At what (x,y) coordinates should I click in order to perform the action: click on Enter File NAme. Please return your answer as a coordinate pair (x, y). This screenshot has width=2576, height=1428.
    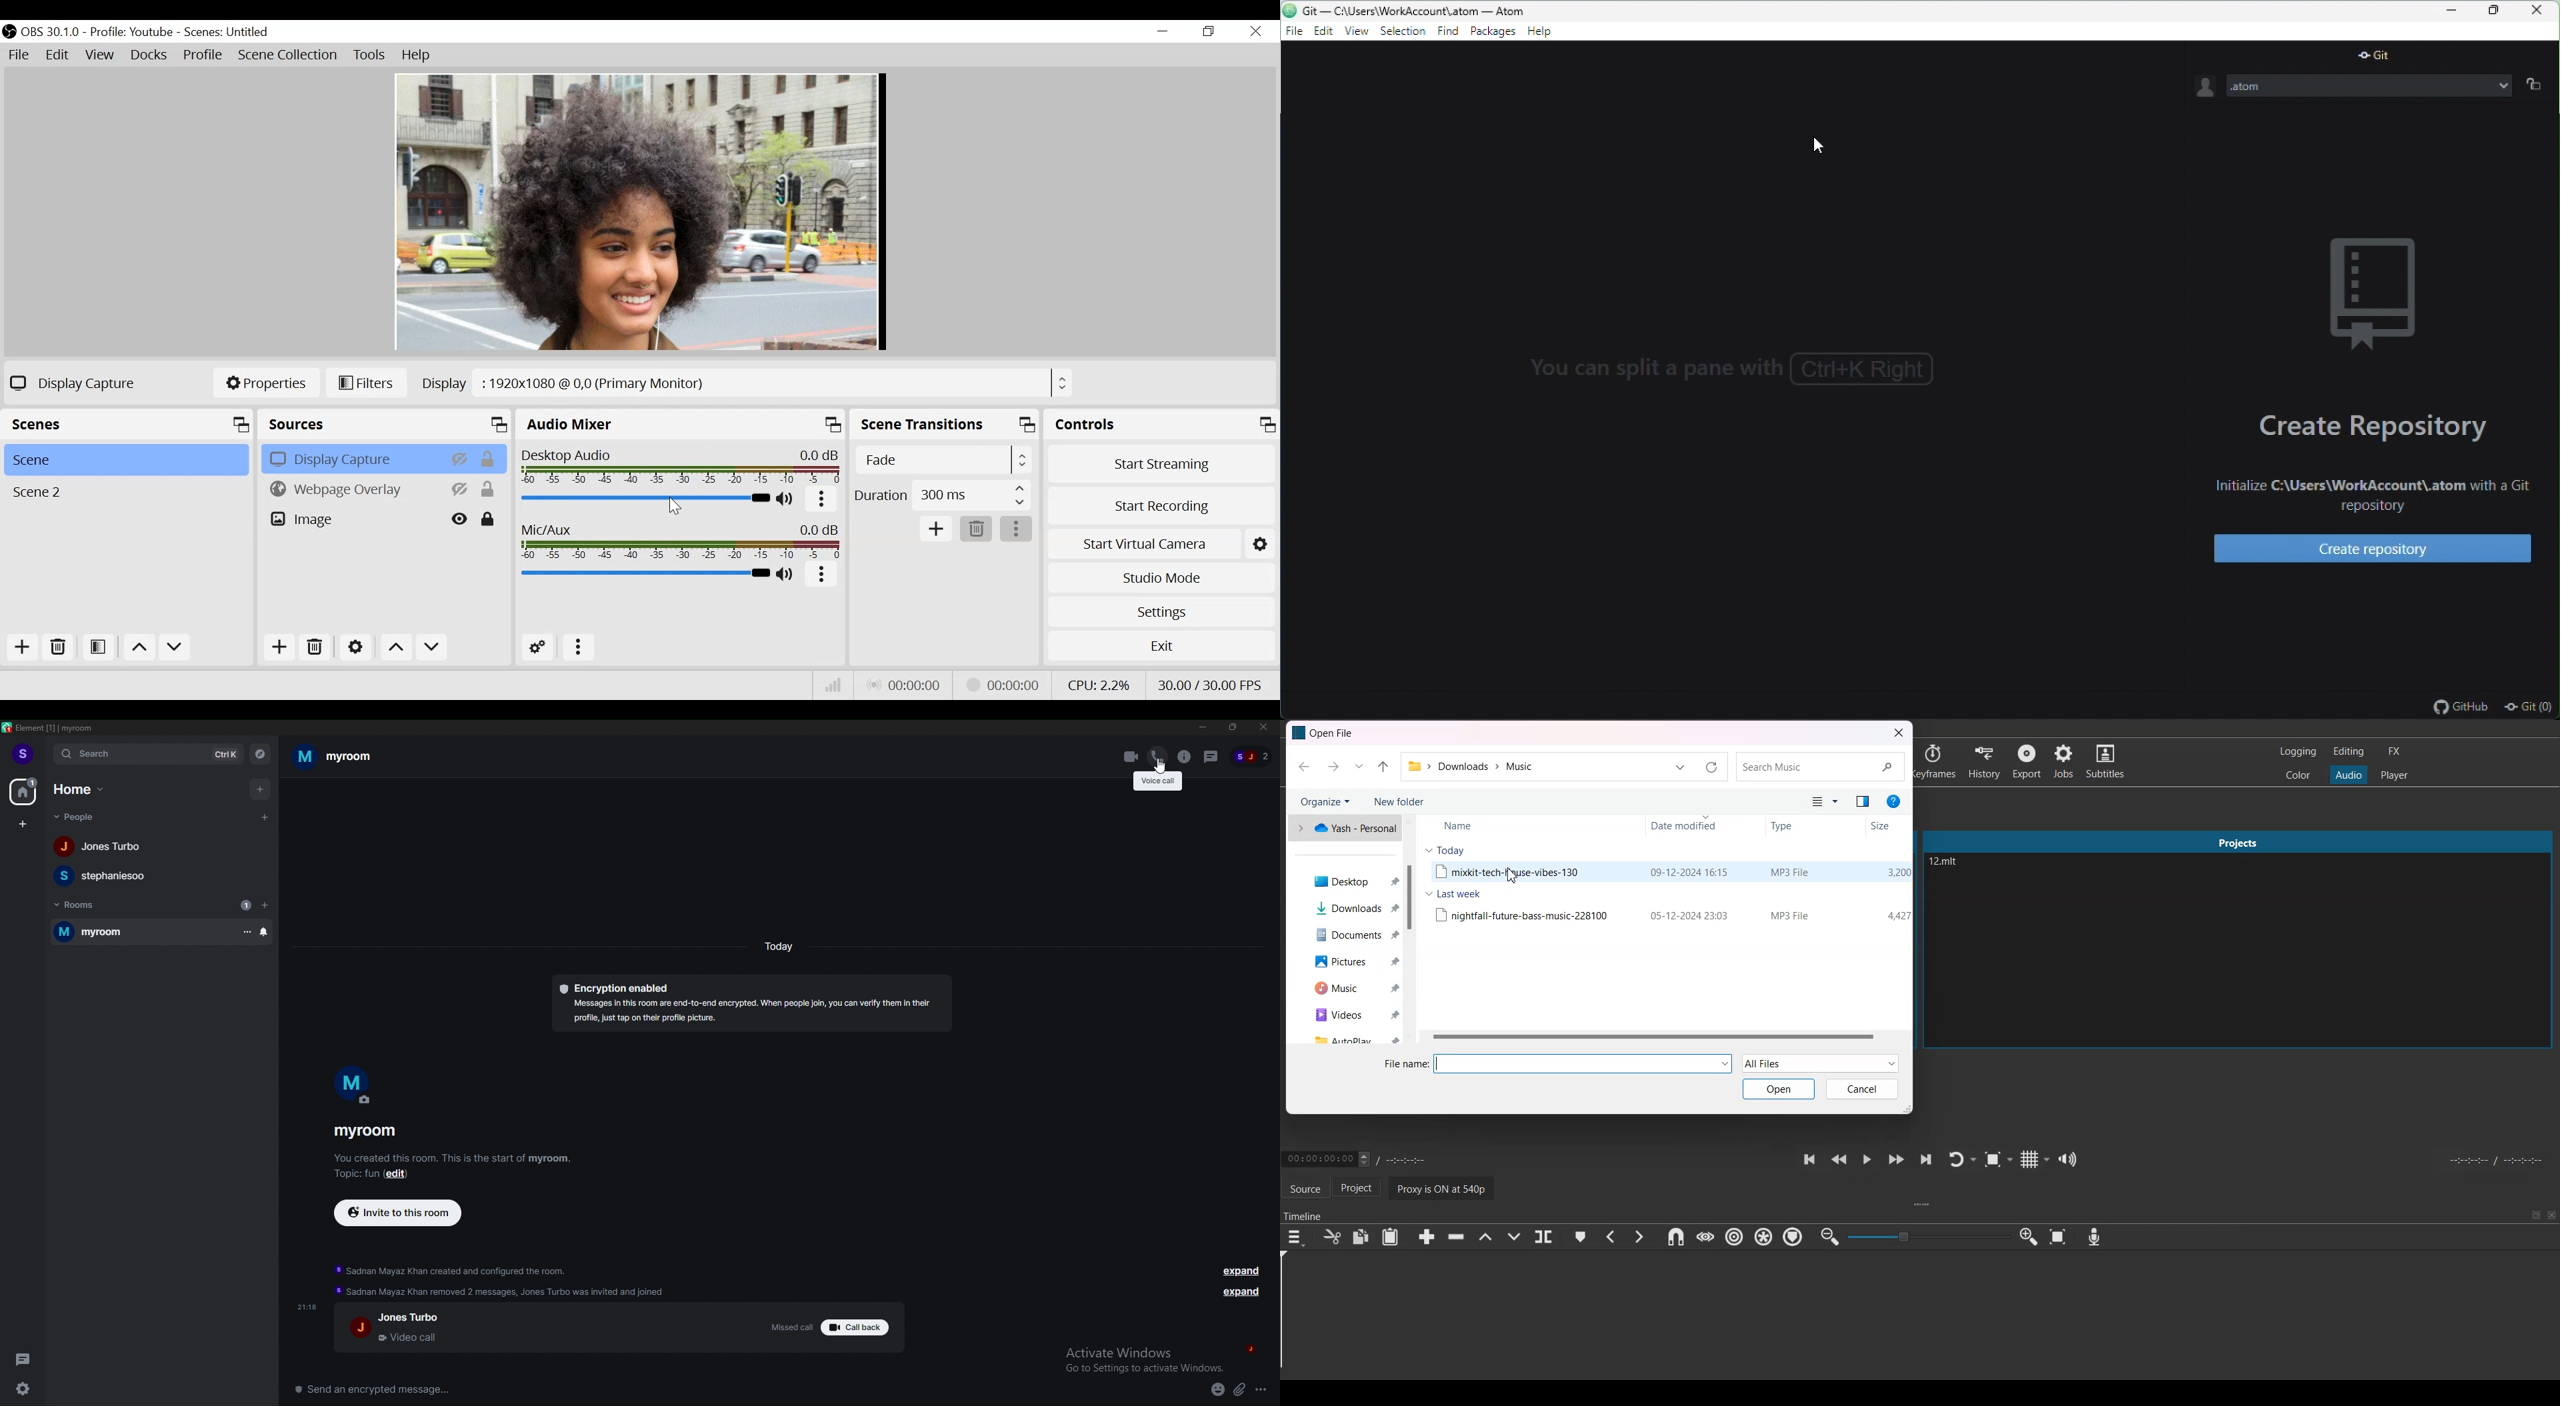
    Looking at the image, I should click on (1559, 1063).